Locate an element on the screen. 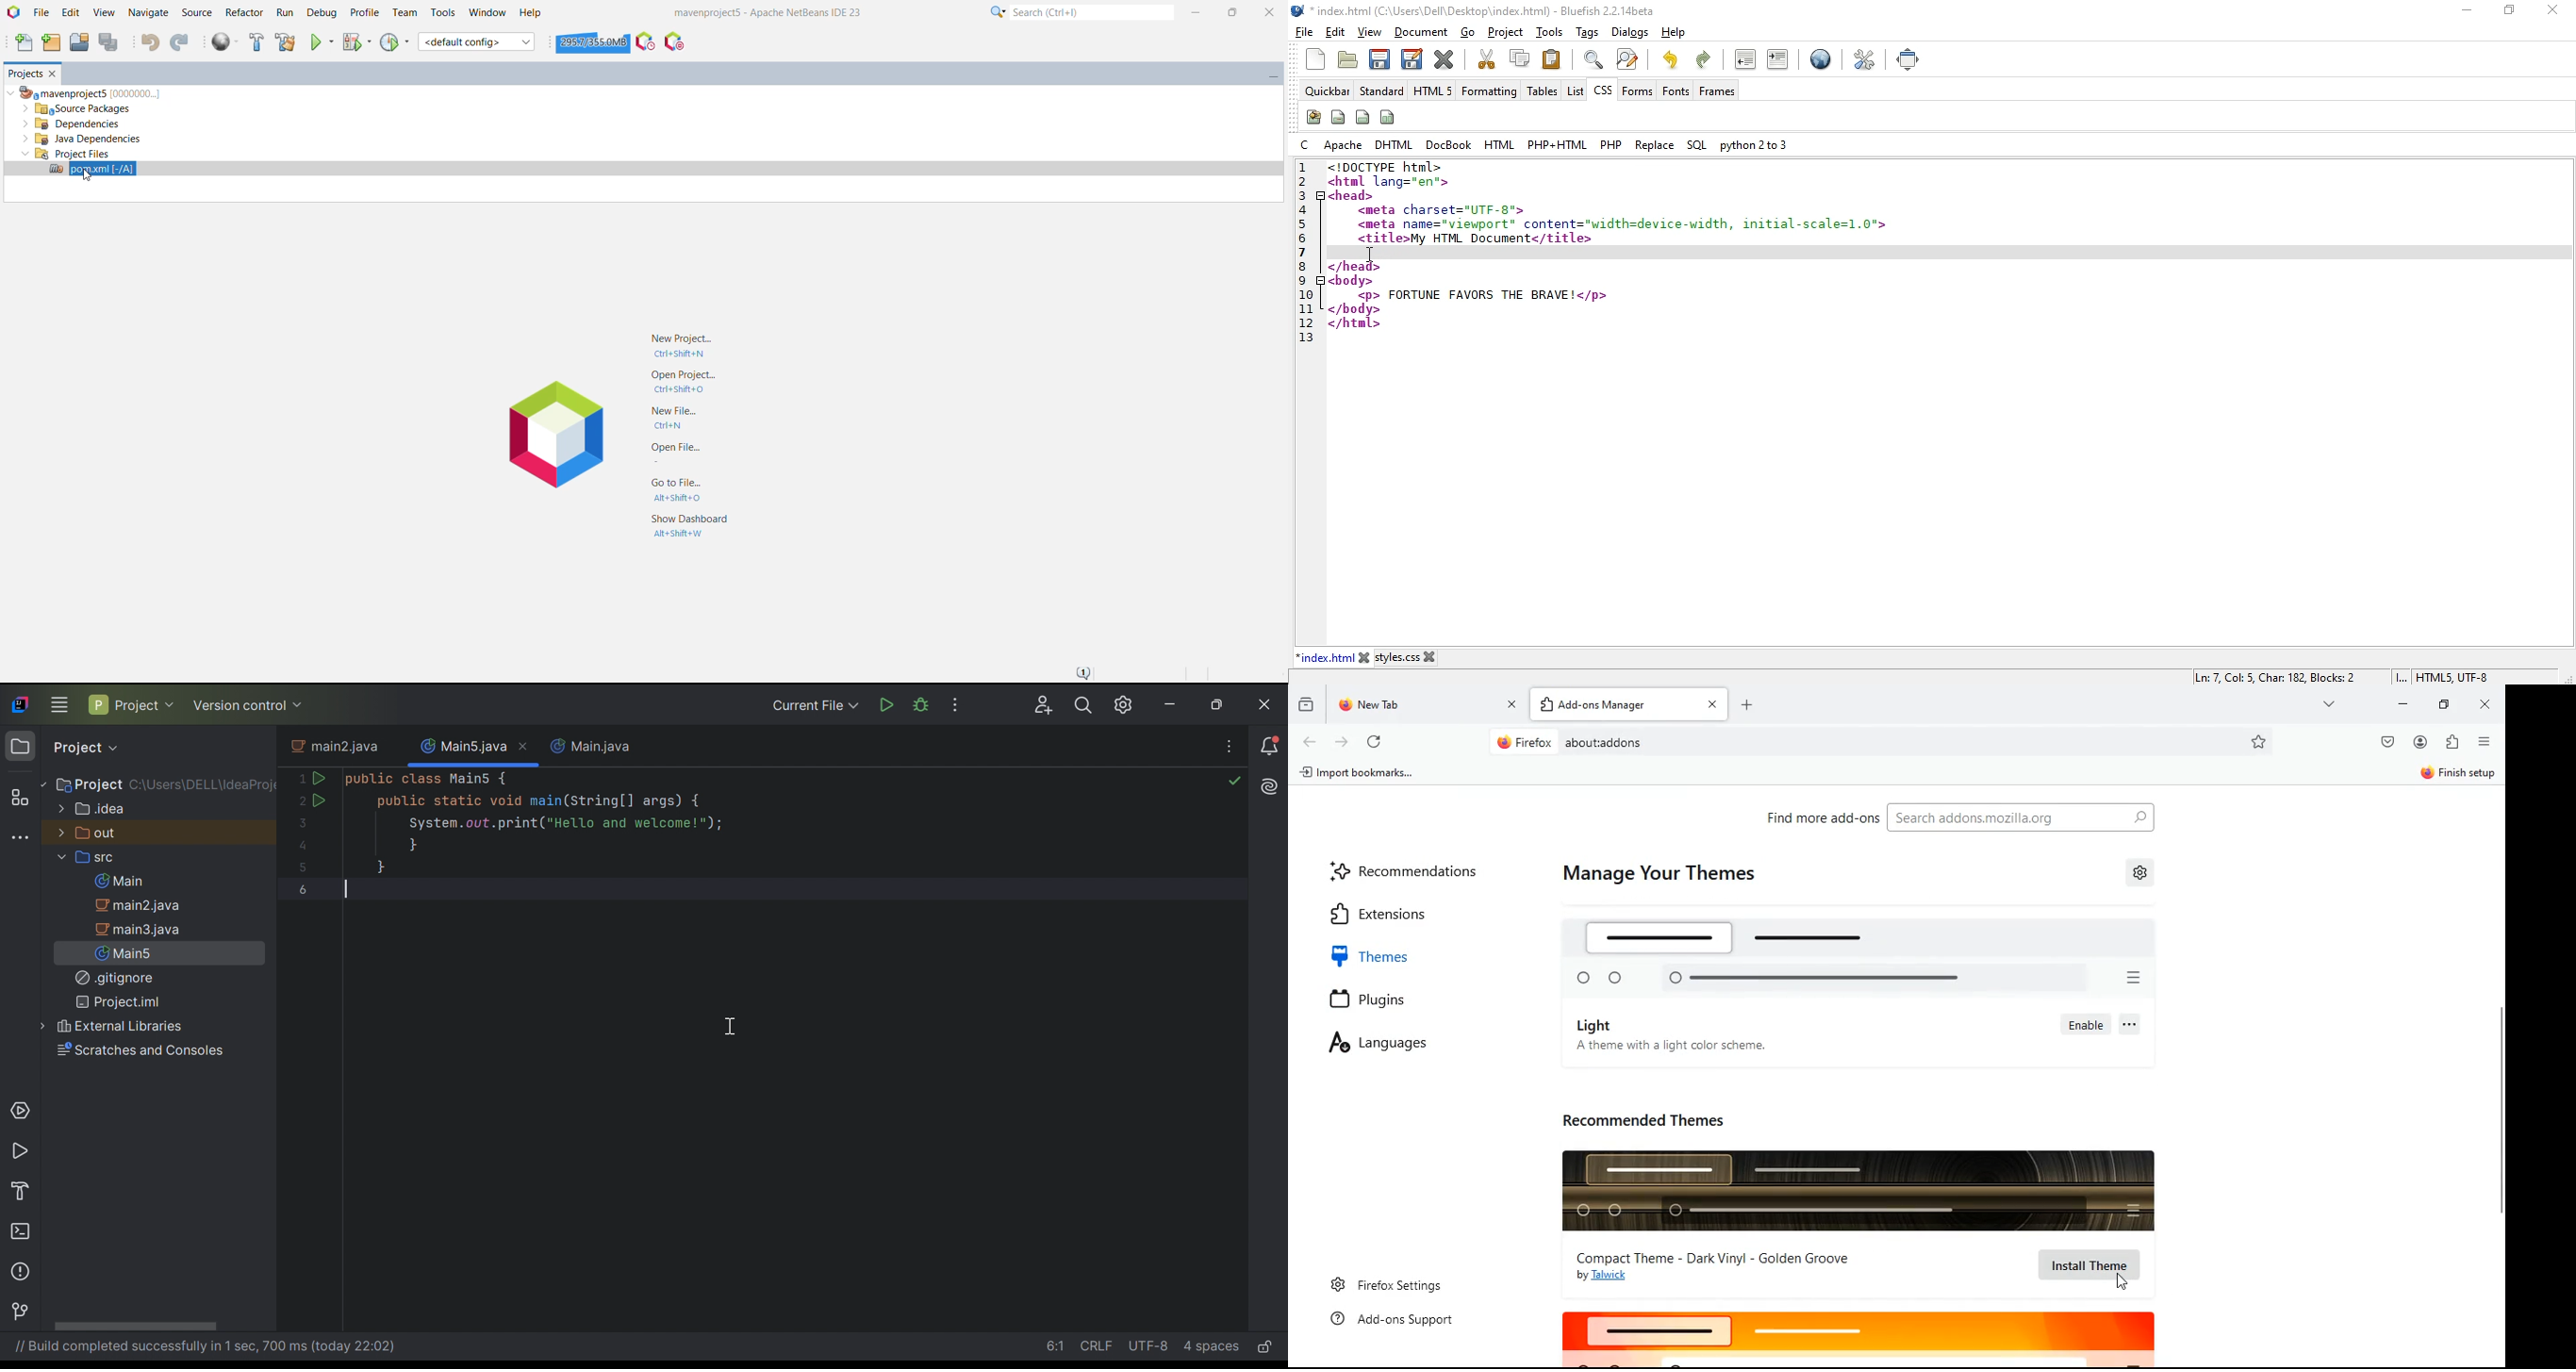  enable is located at coordinates (2085, 1025).